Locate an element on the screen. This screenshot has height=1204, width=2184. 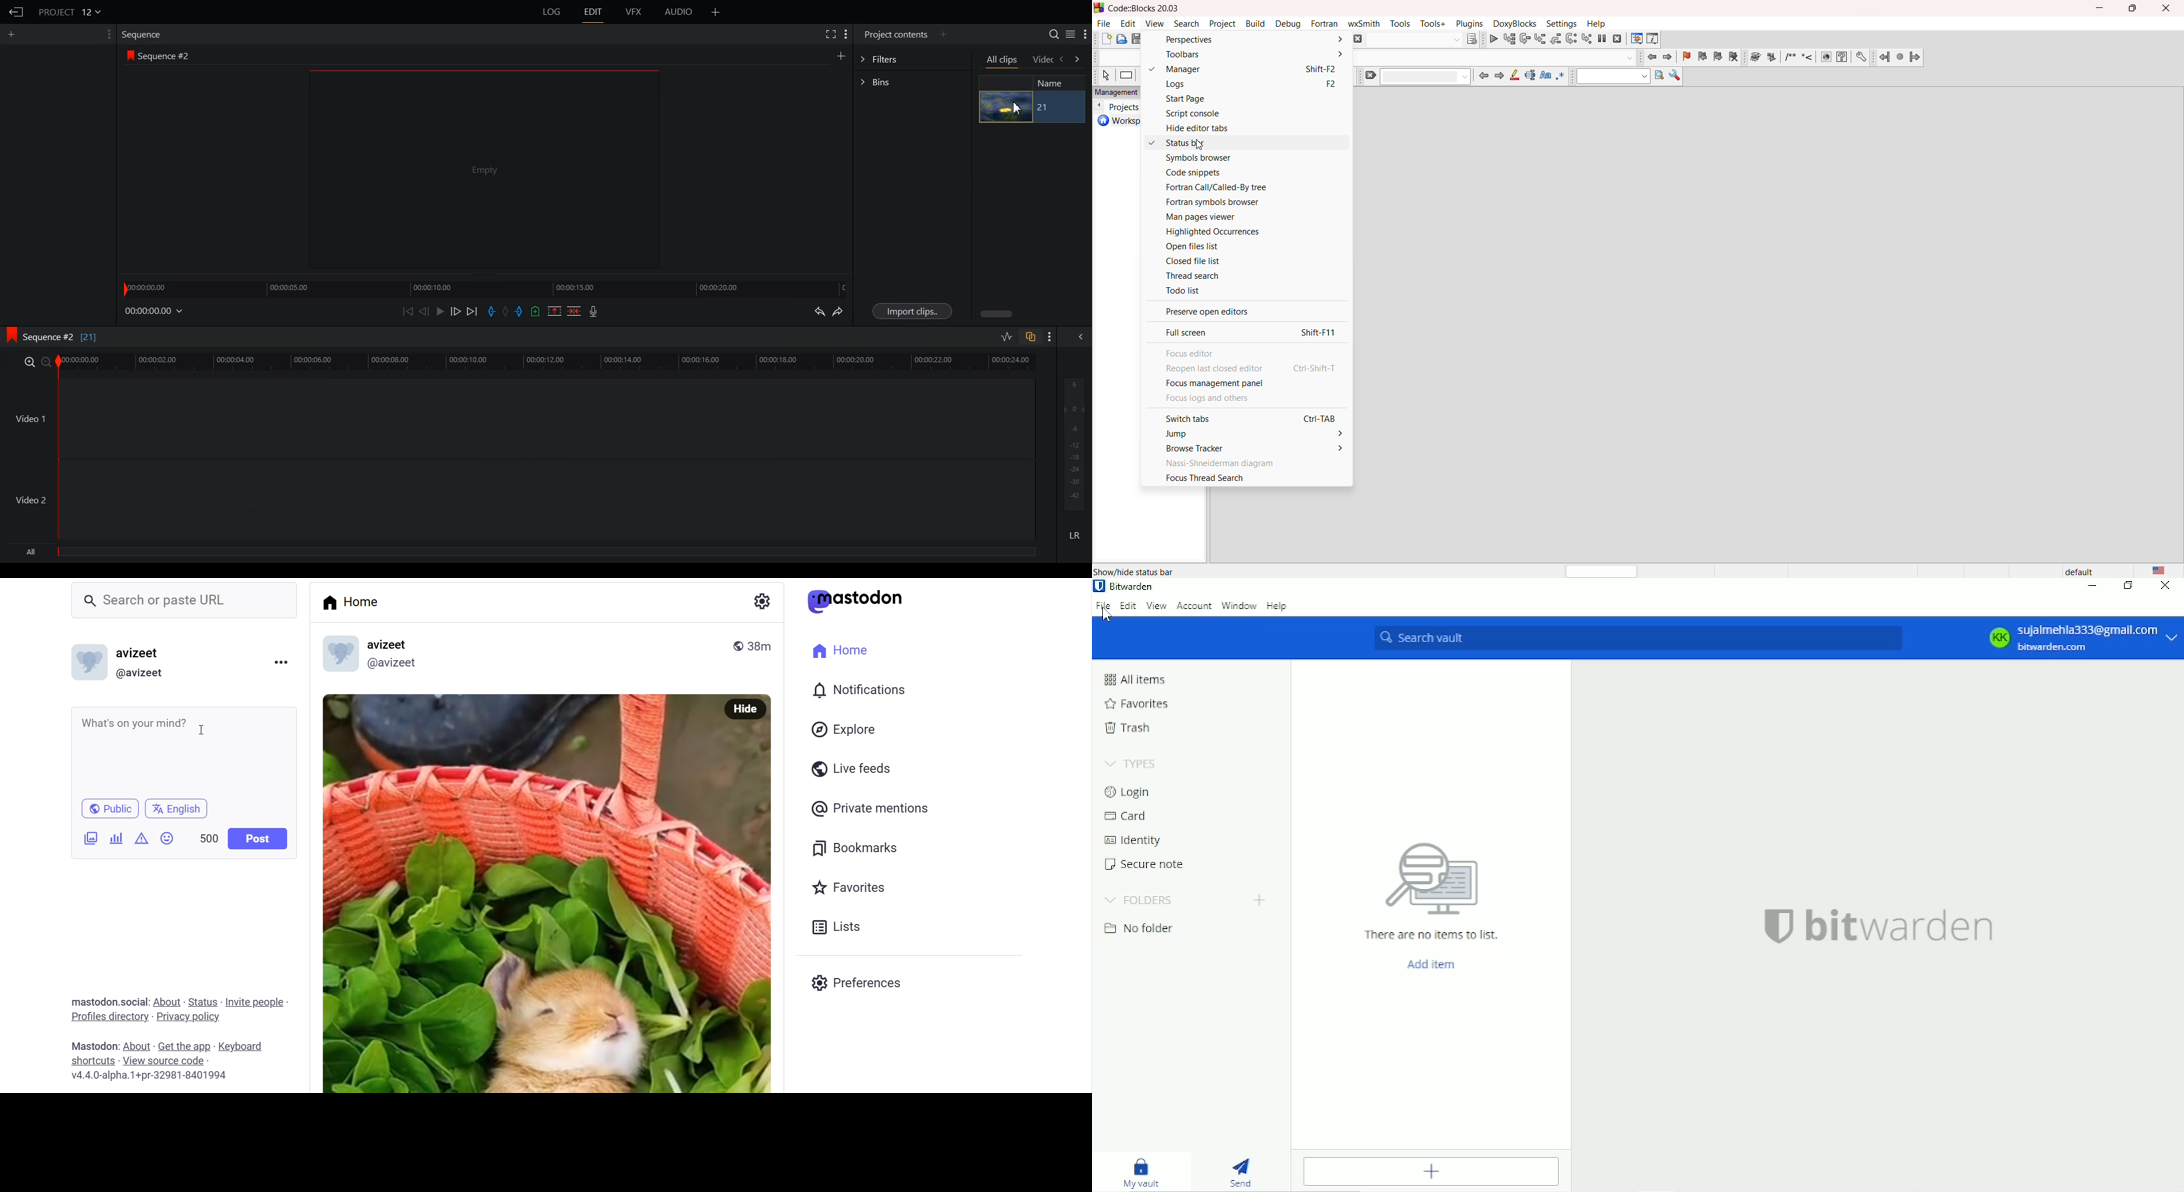
step into instruction is located at coordinates (1587, 40).